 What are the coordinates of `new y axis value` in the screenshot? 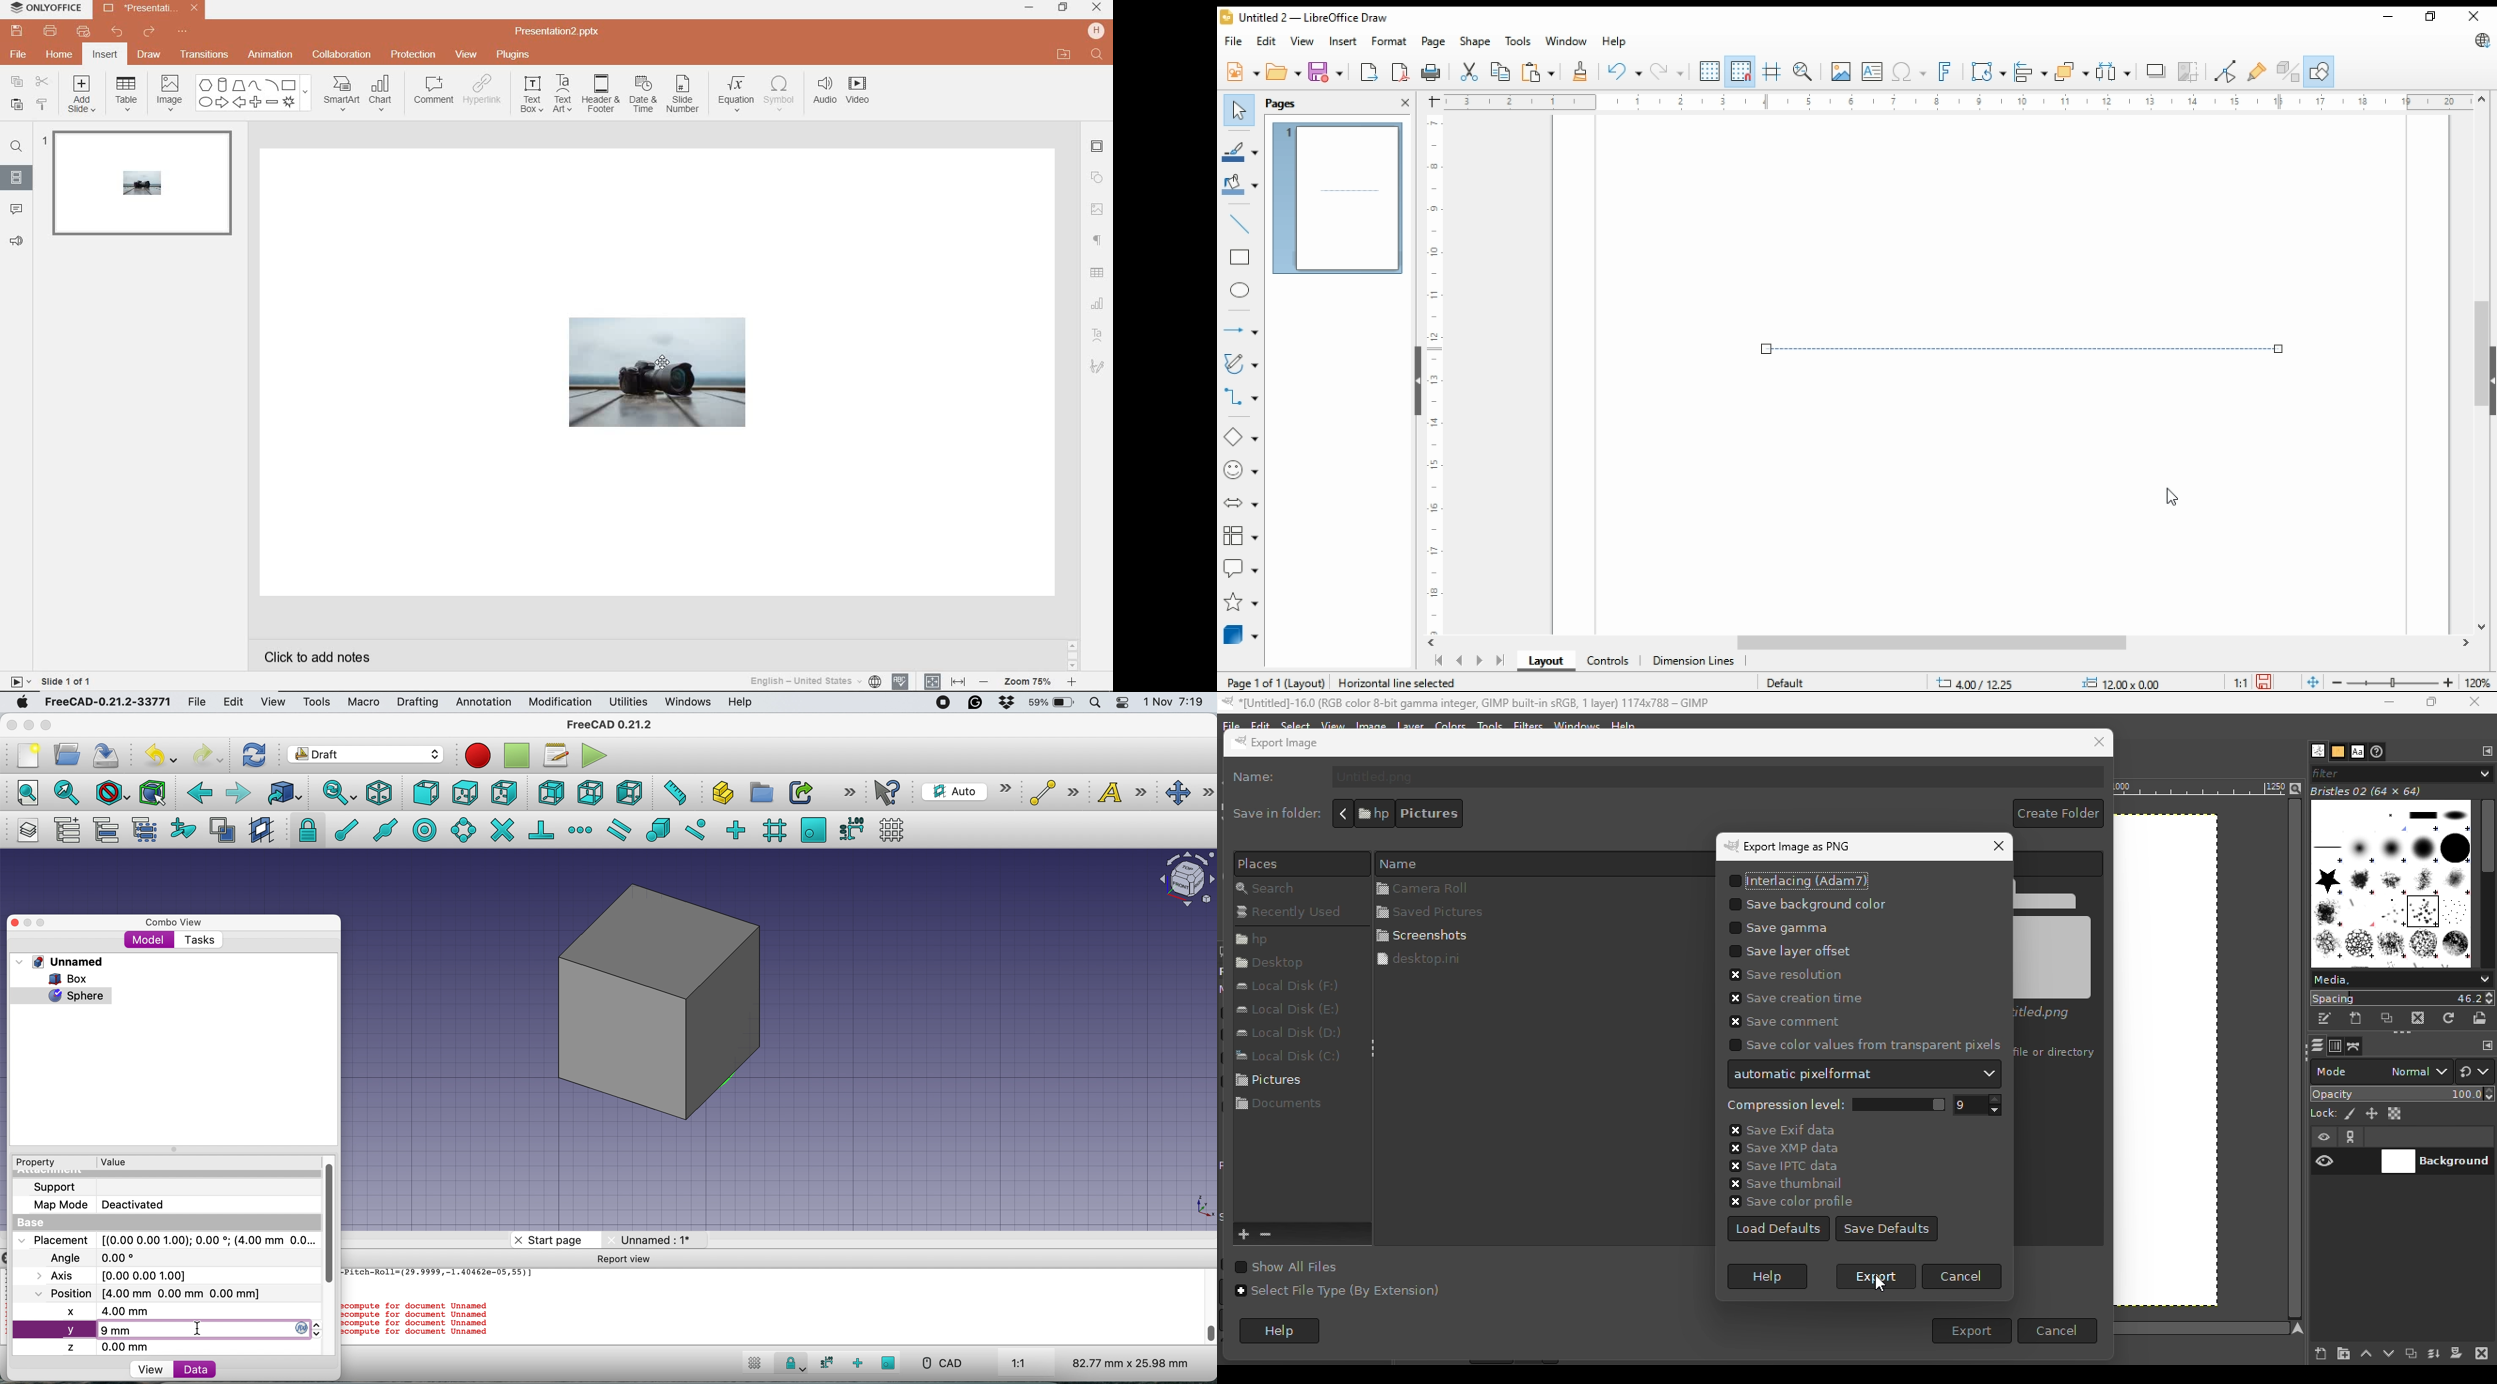 It's located at (87, 1329).